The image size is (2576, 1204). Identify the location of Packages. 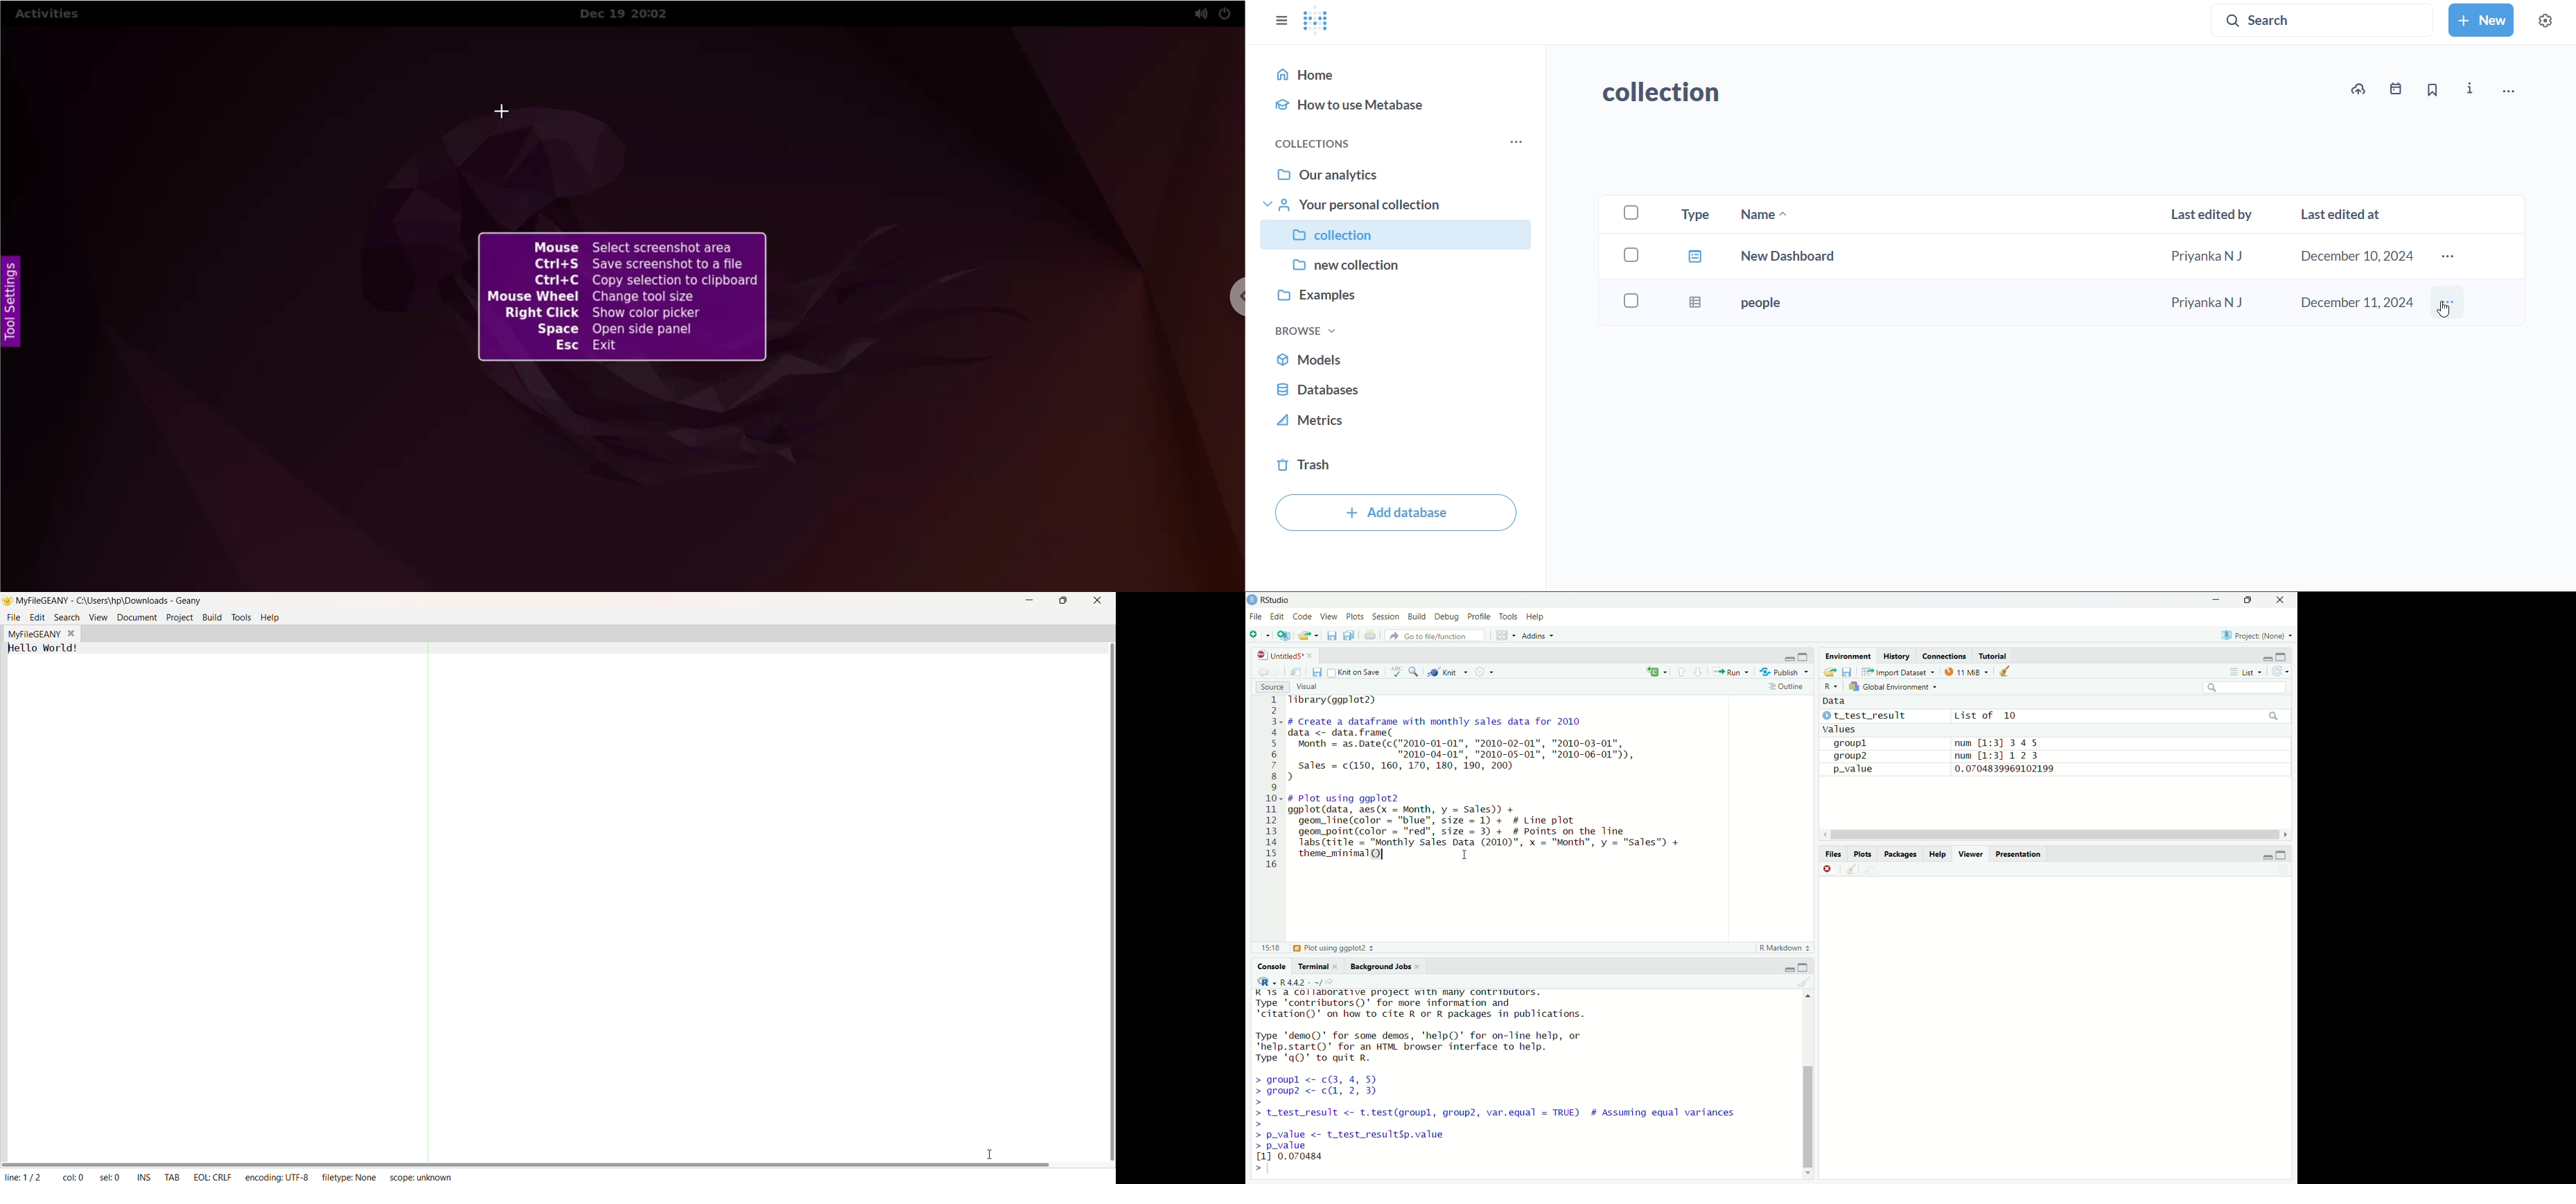
(1901, 853).